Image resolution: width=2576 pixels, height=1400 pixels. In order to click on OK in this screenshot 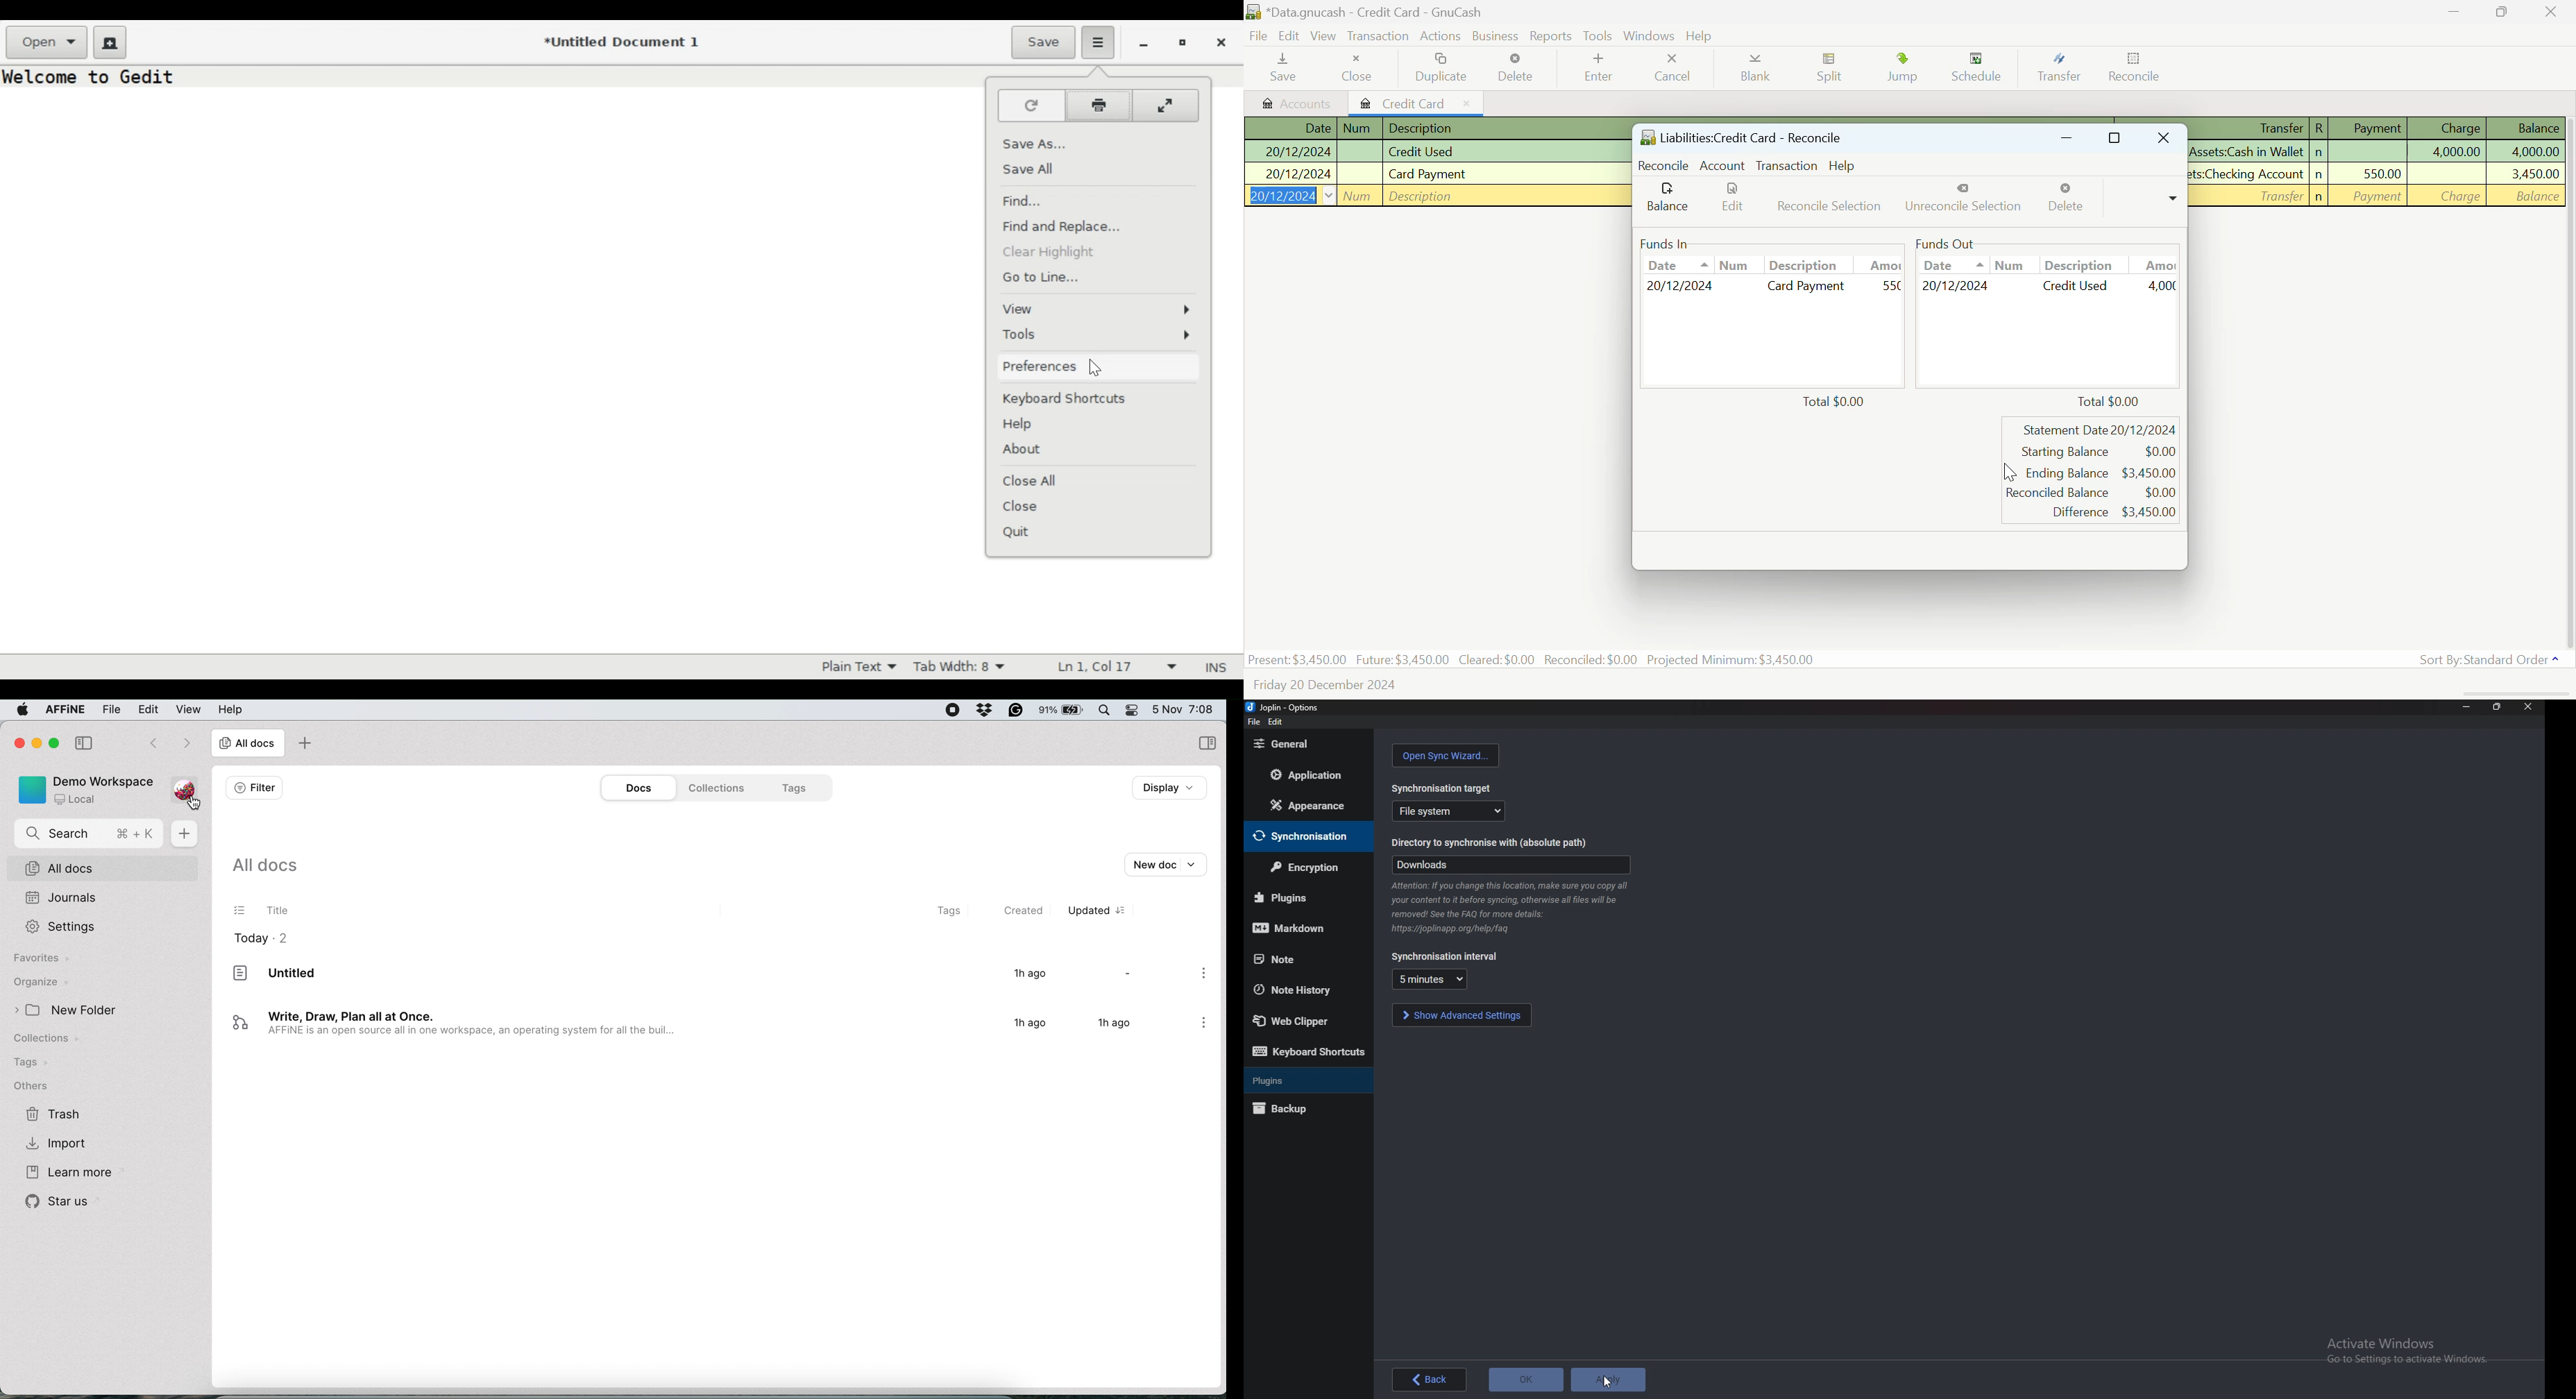, I will do `click(1527, 1379)`.